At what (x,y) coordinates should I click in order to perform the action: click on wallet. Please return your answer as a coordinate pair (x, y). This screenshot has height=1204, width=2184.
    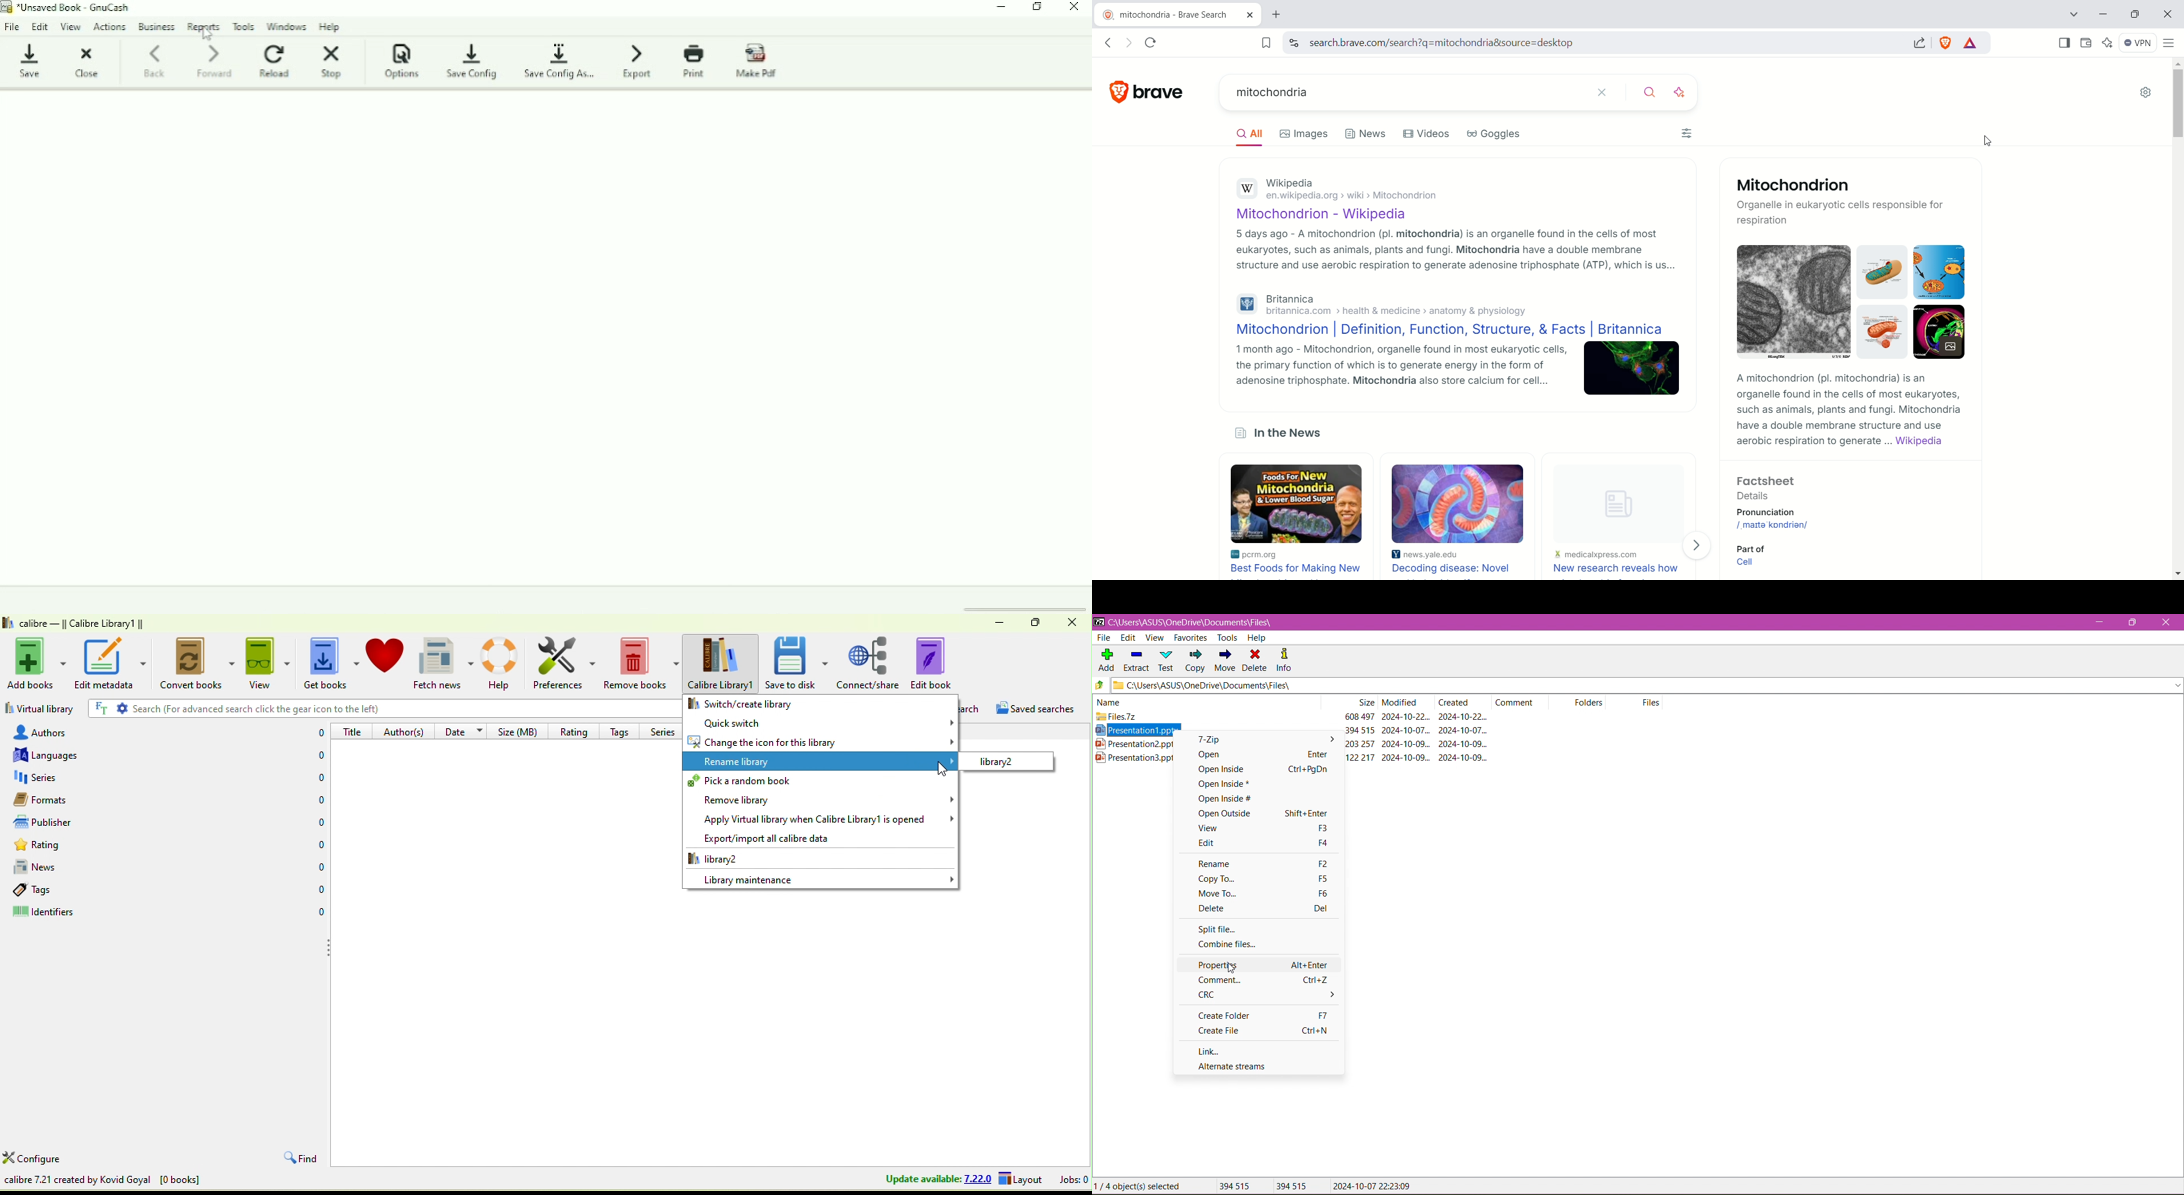
    Looking at the image, I should click on (2086, 44).